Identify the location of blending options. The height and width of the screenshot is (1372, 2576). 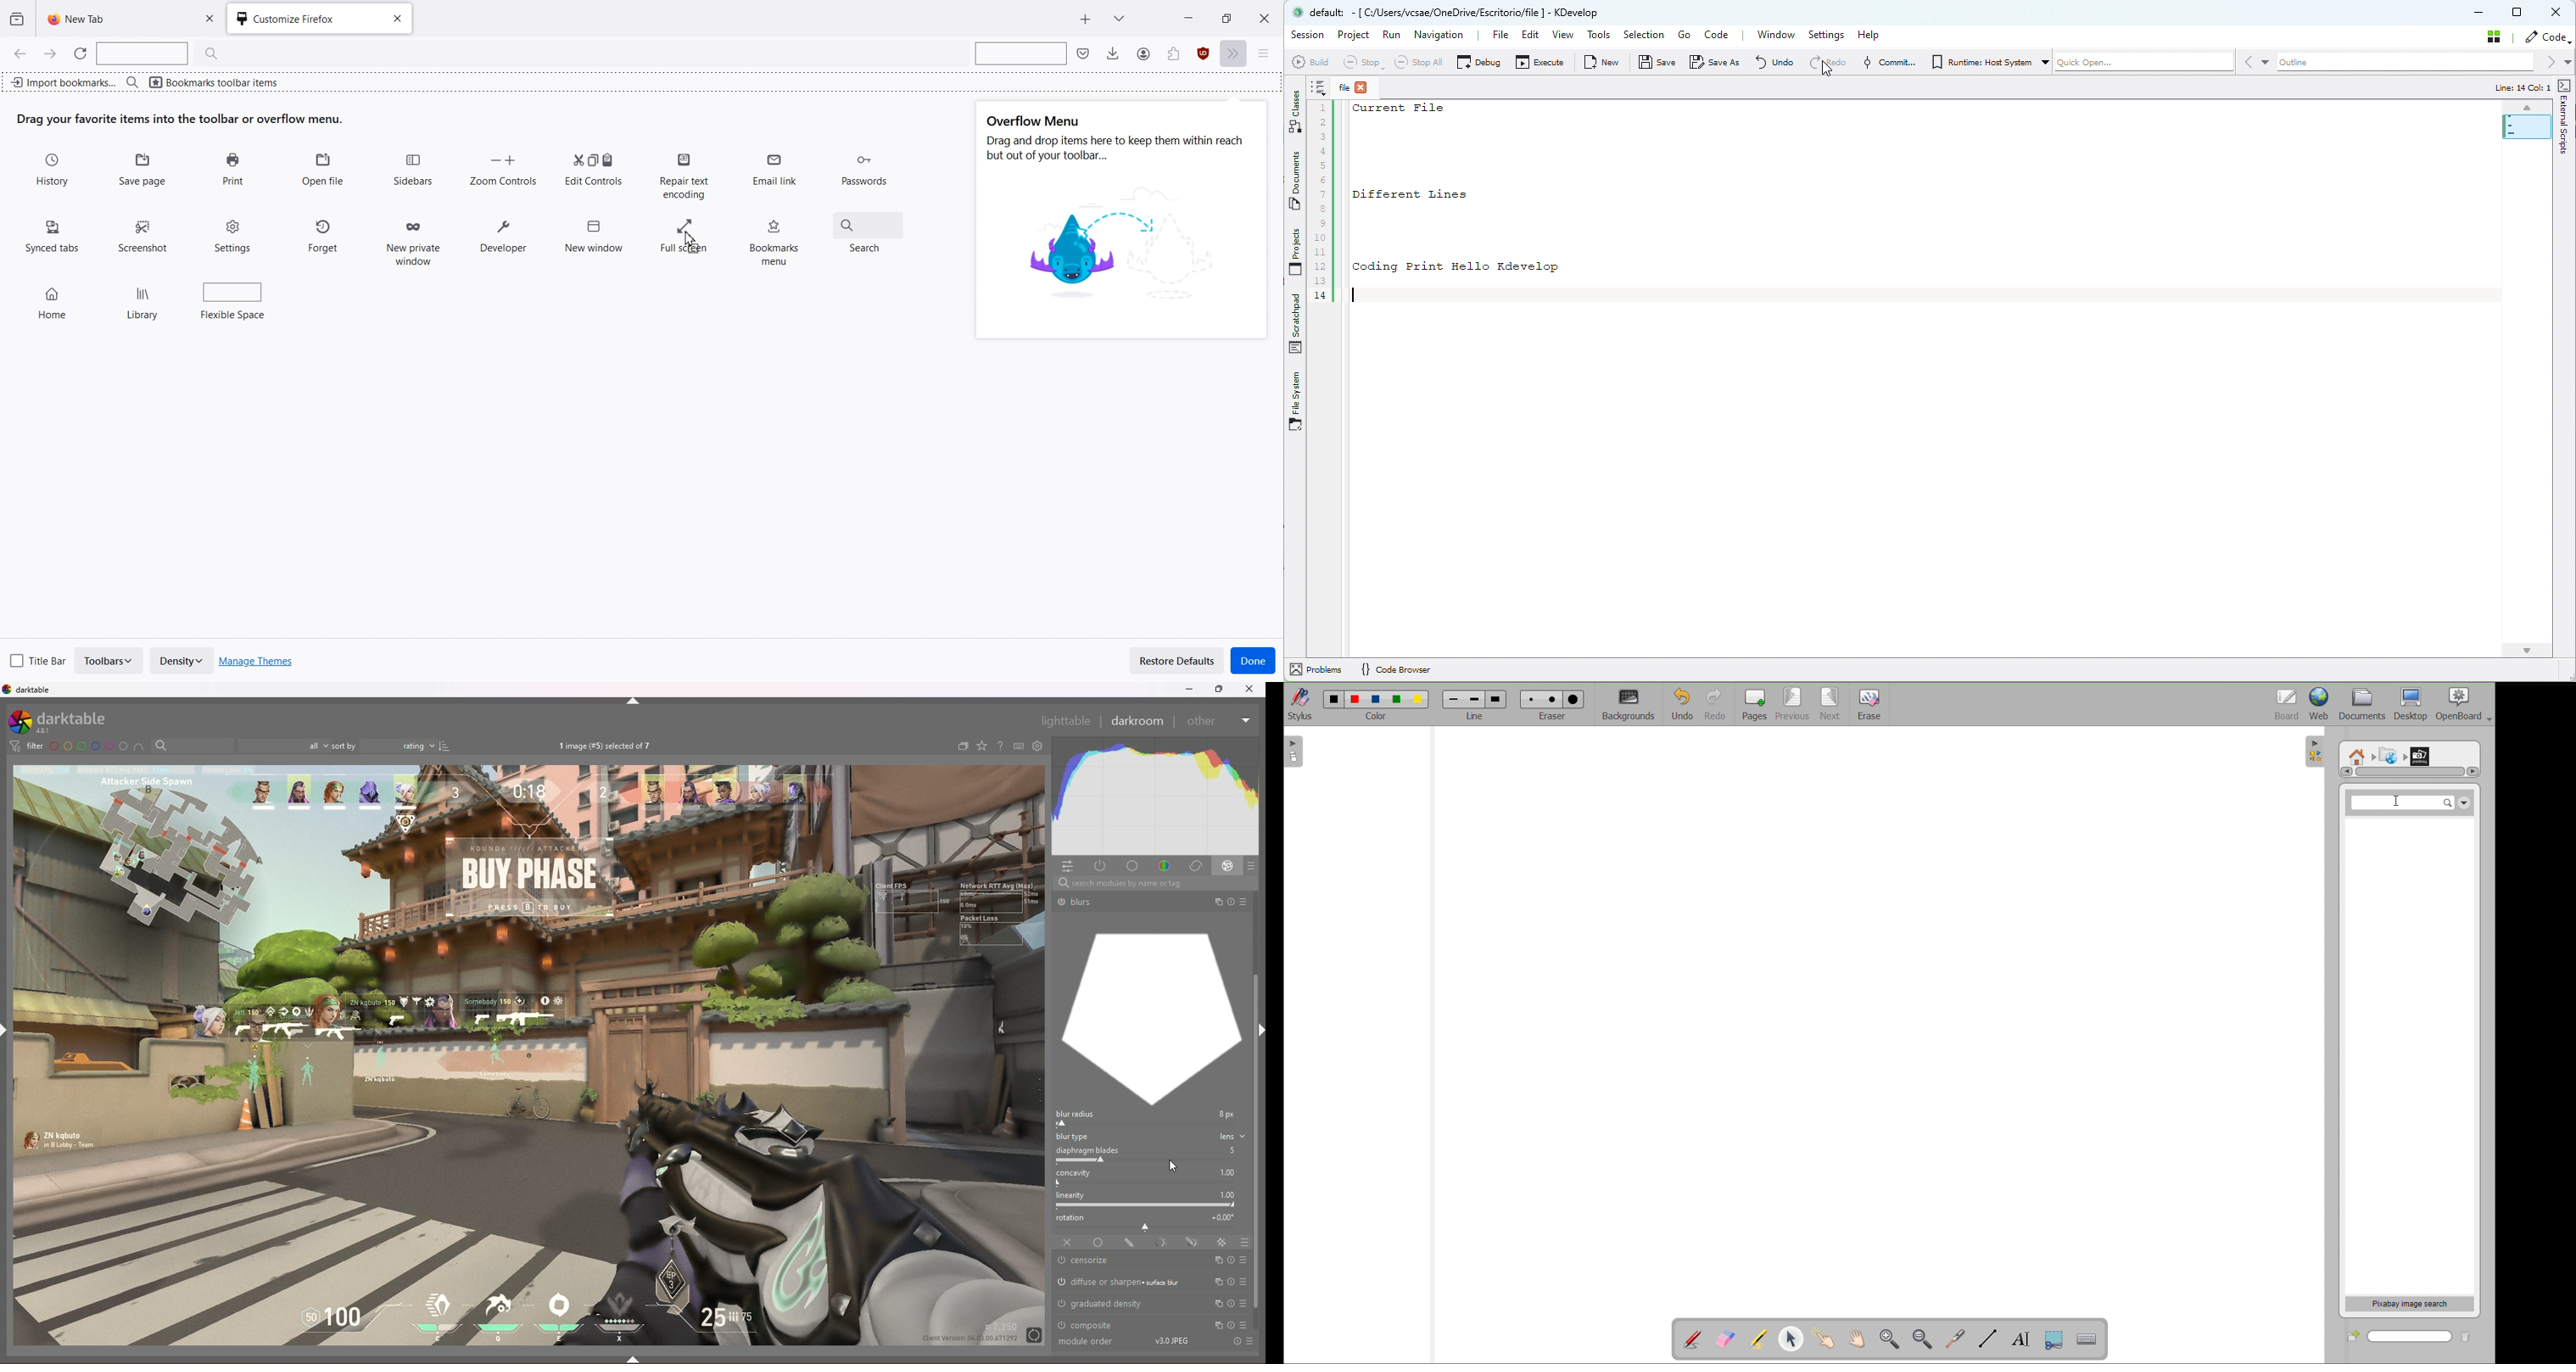
(1245, 1243).